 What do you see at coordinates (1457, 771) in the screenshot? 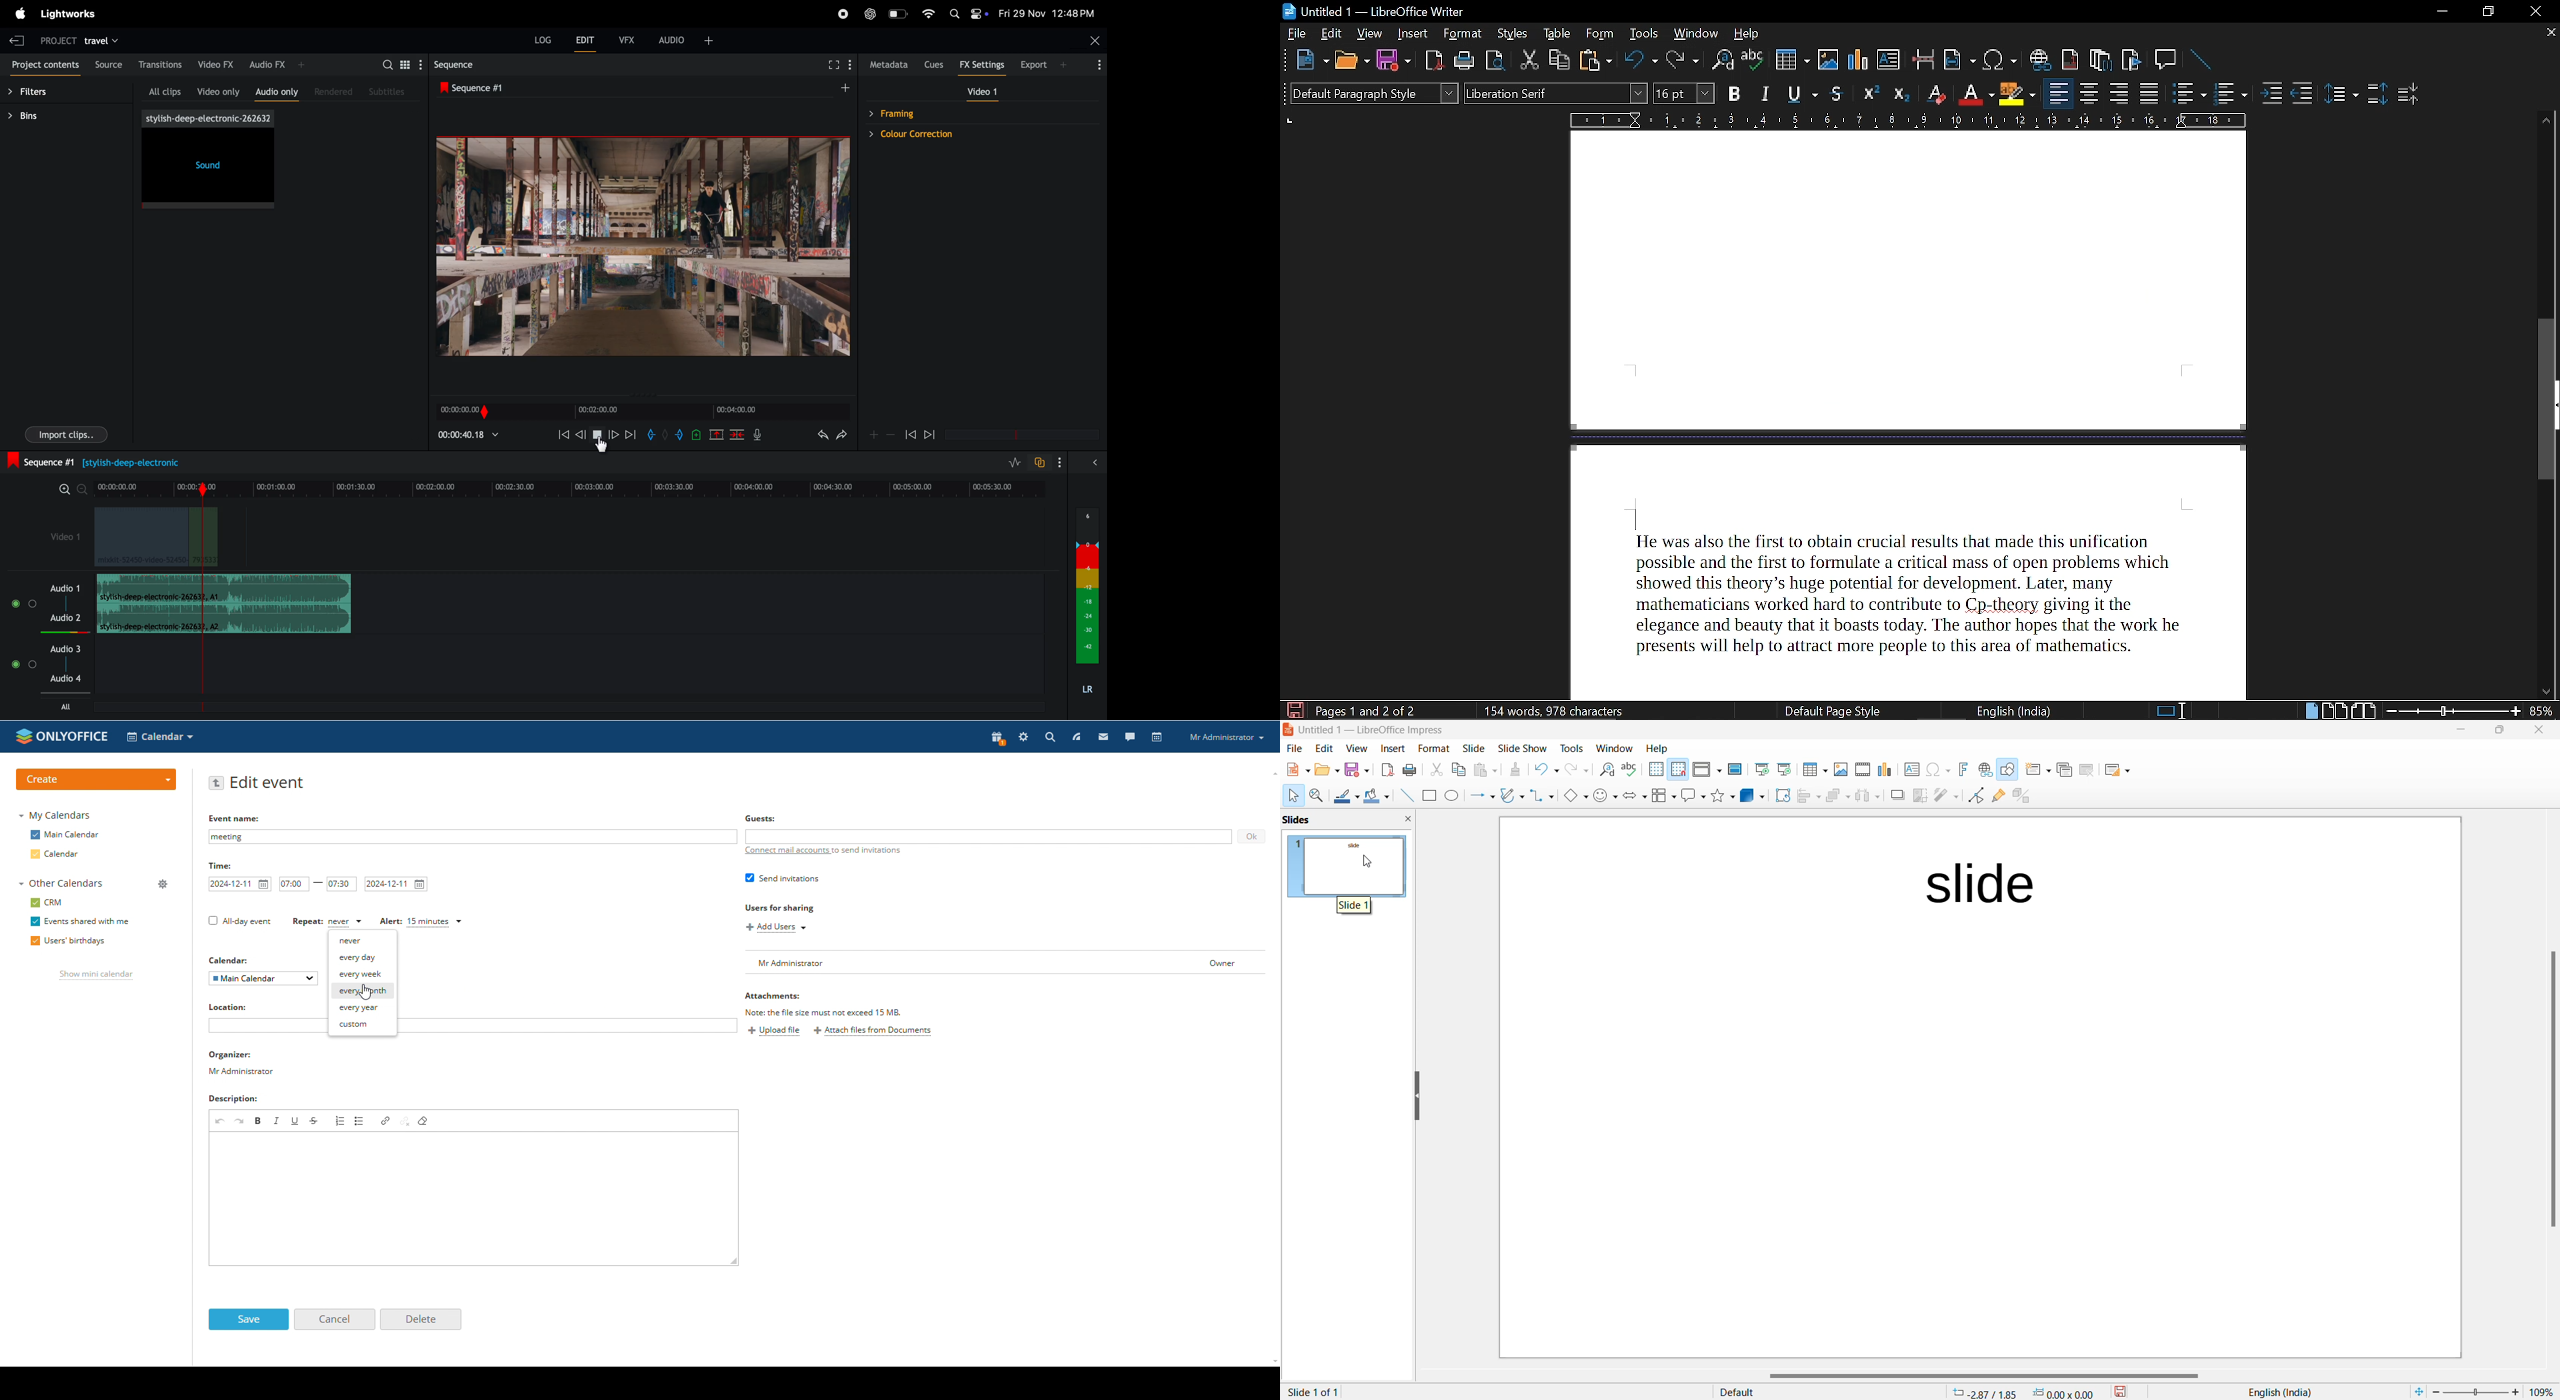
I see `Copy` at bounding box center [1457, 771].